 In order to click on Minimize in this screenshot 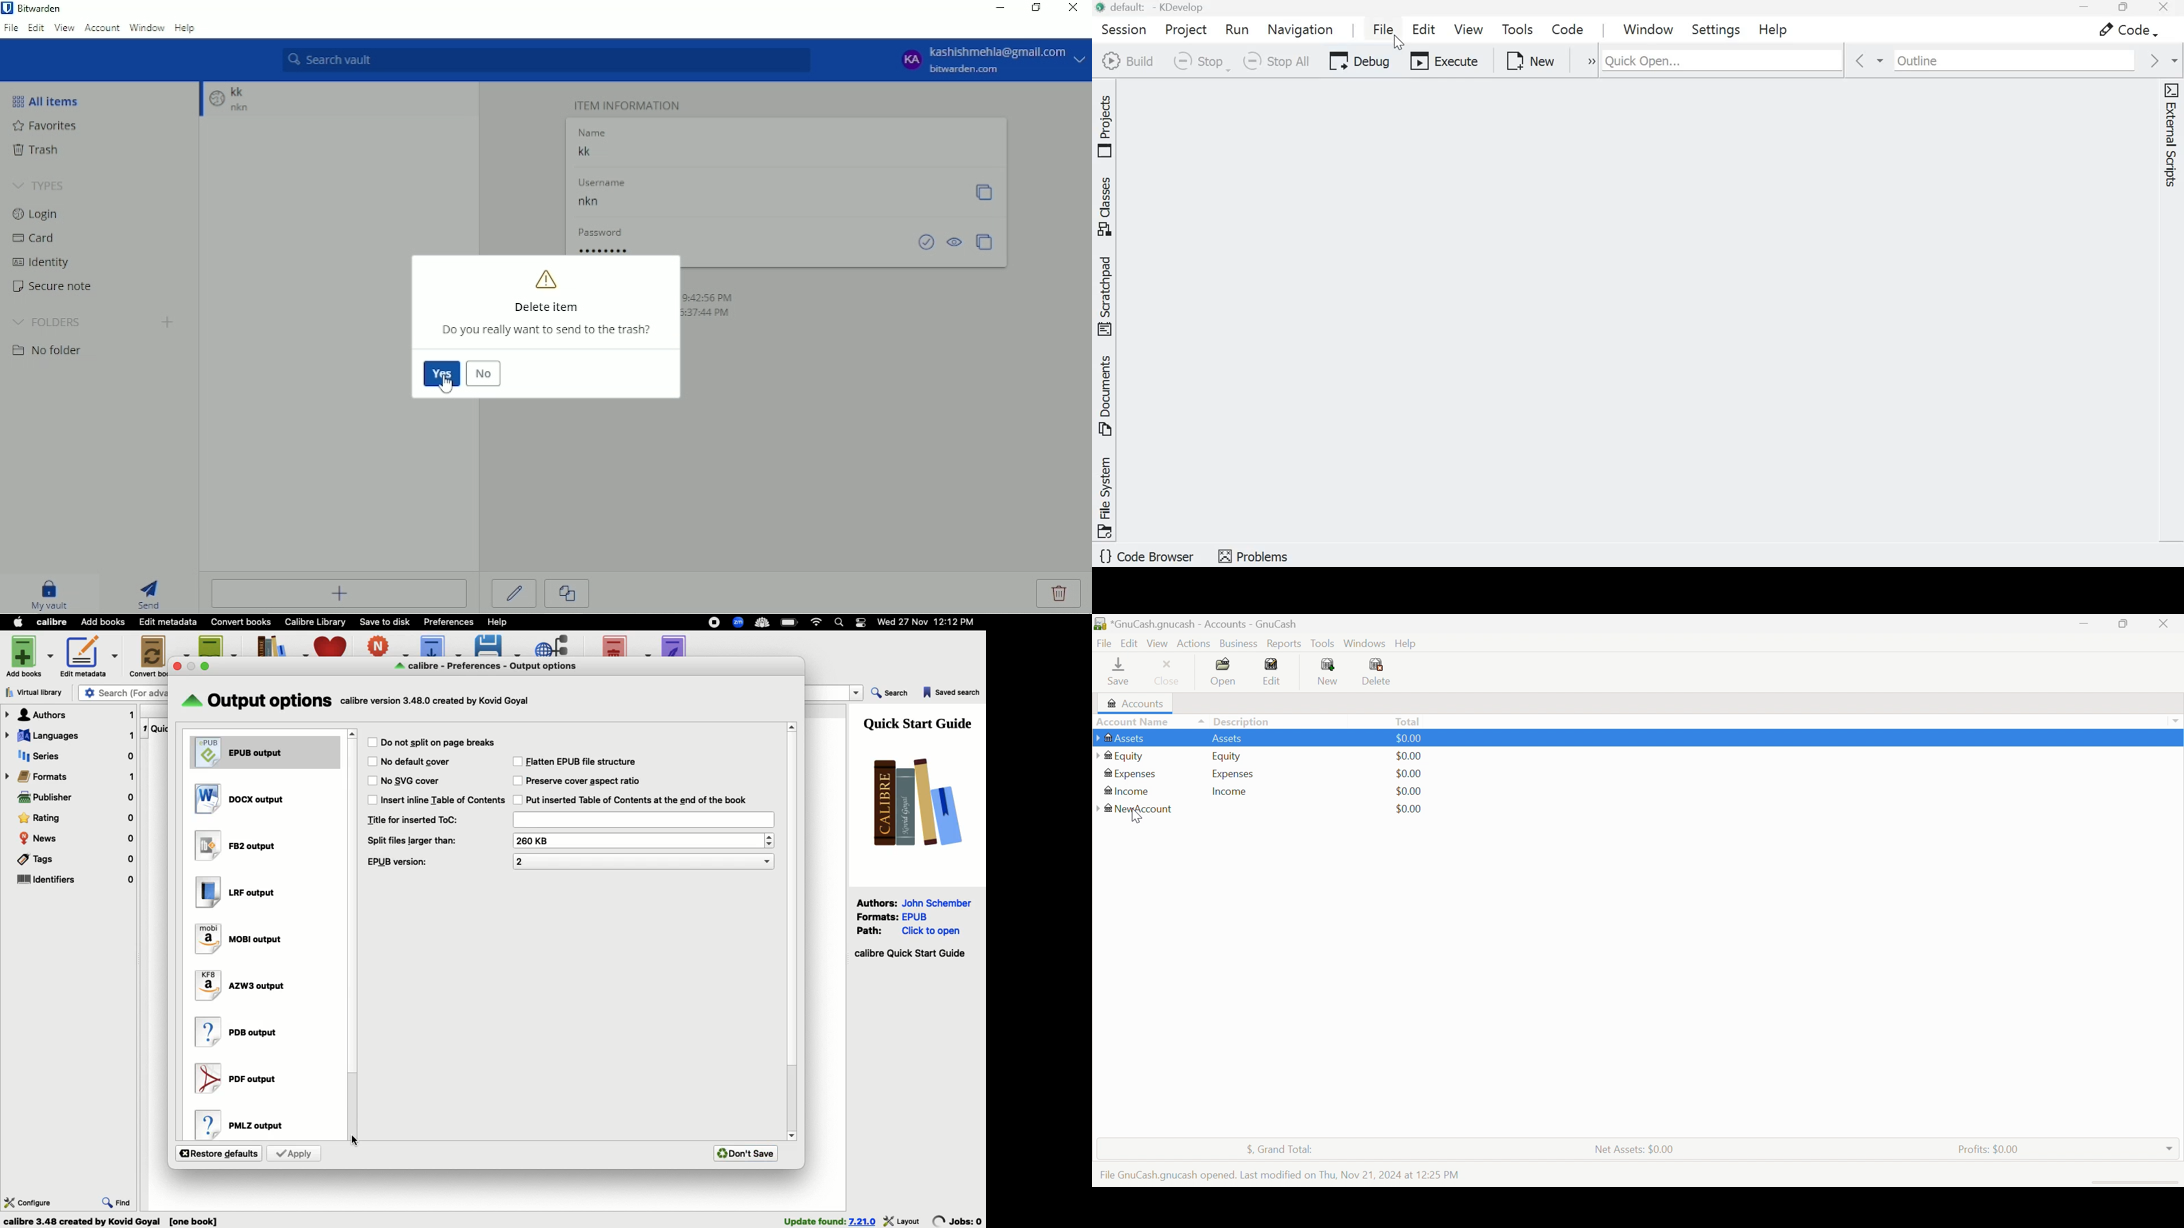, I will do `click(999, 8)`.